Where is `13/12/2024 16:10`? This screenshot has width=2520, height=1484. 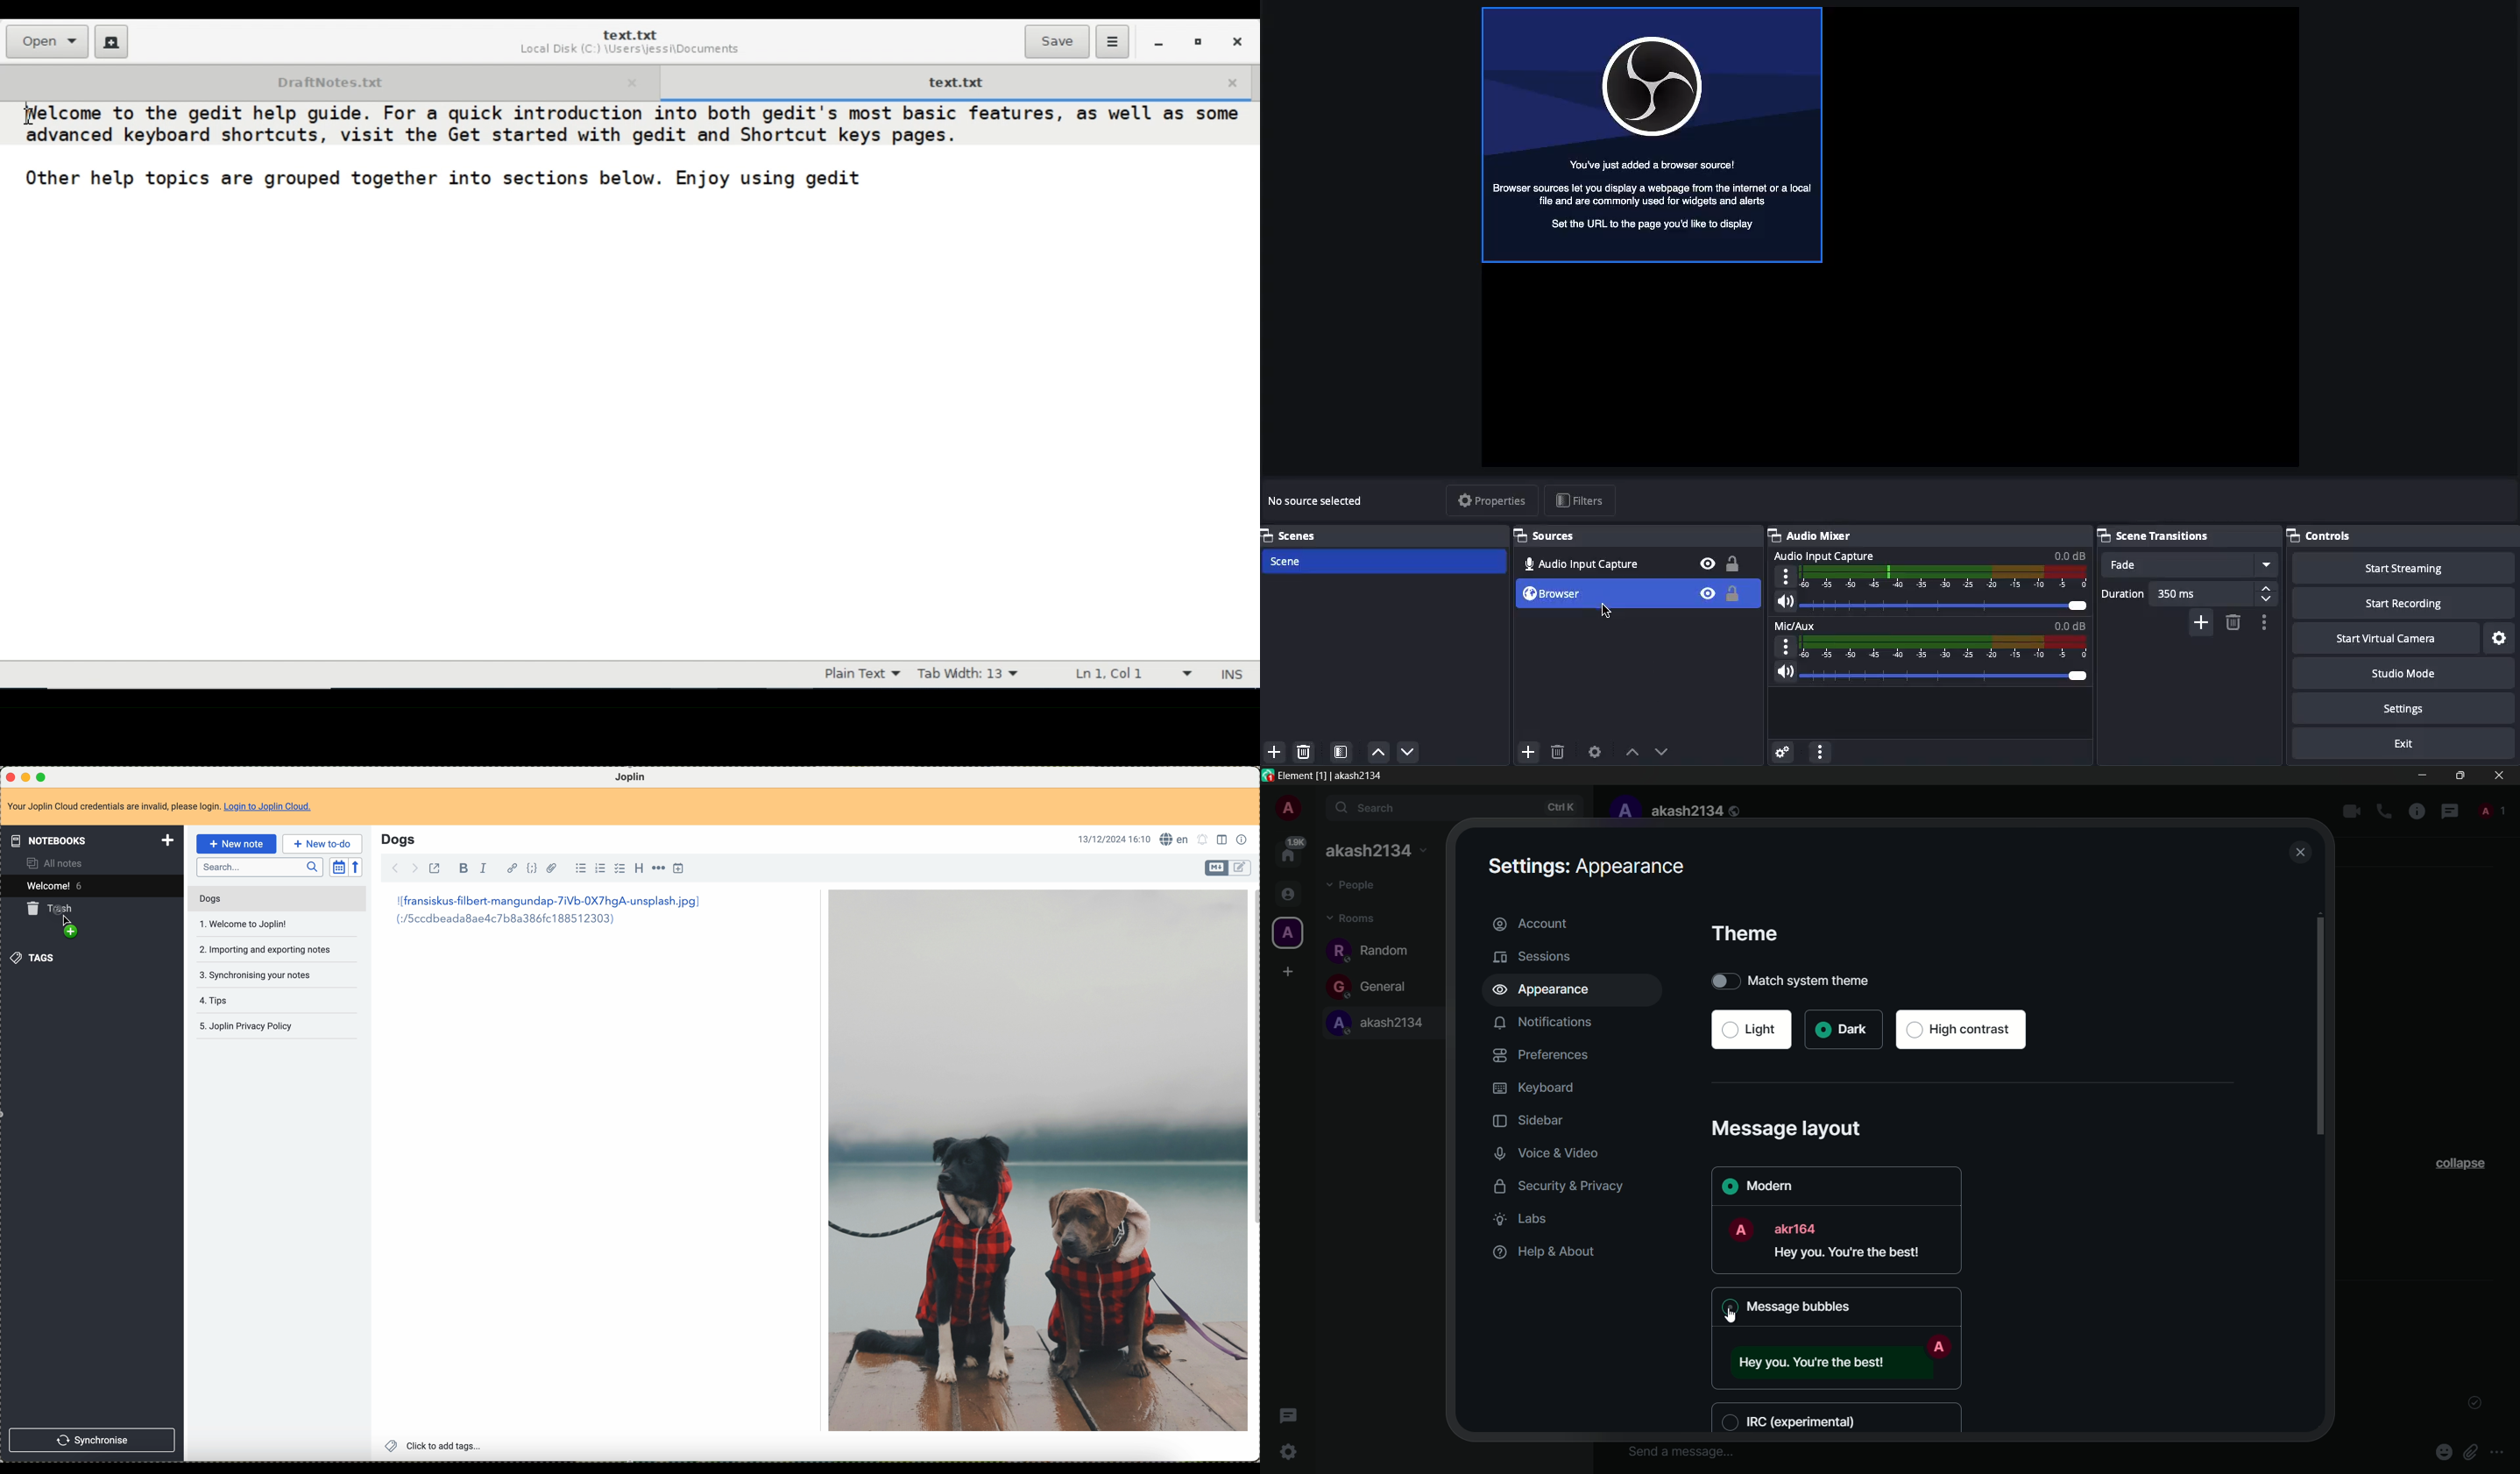 13/12/2024 16:10 is located at coordinates (1113, 837).